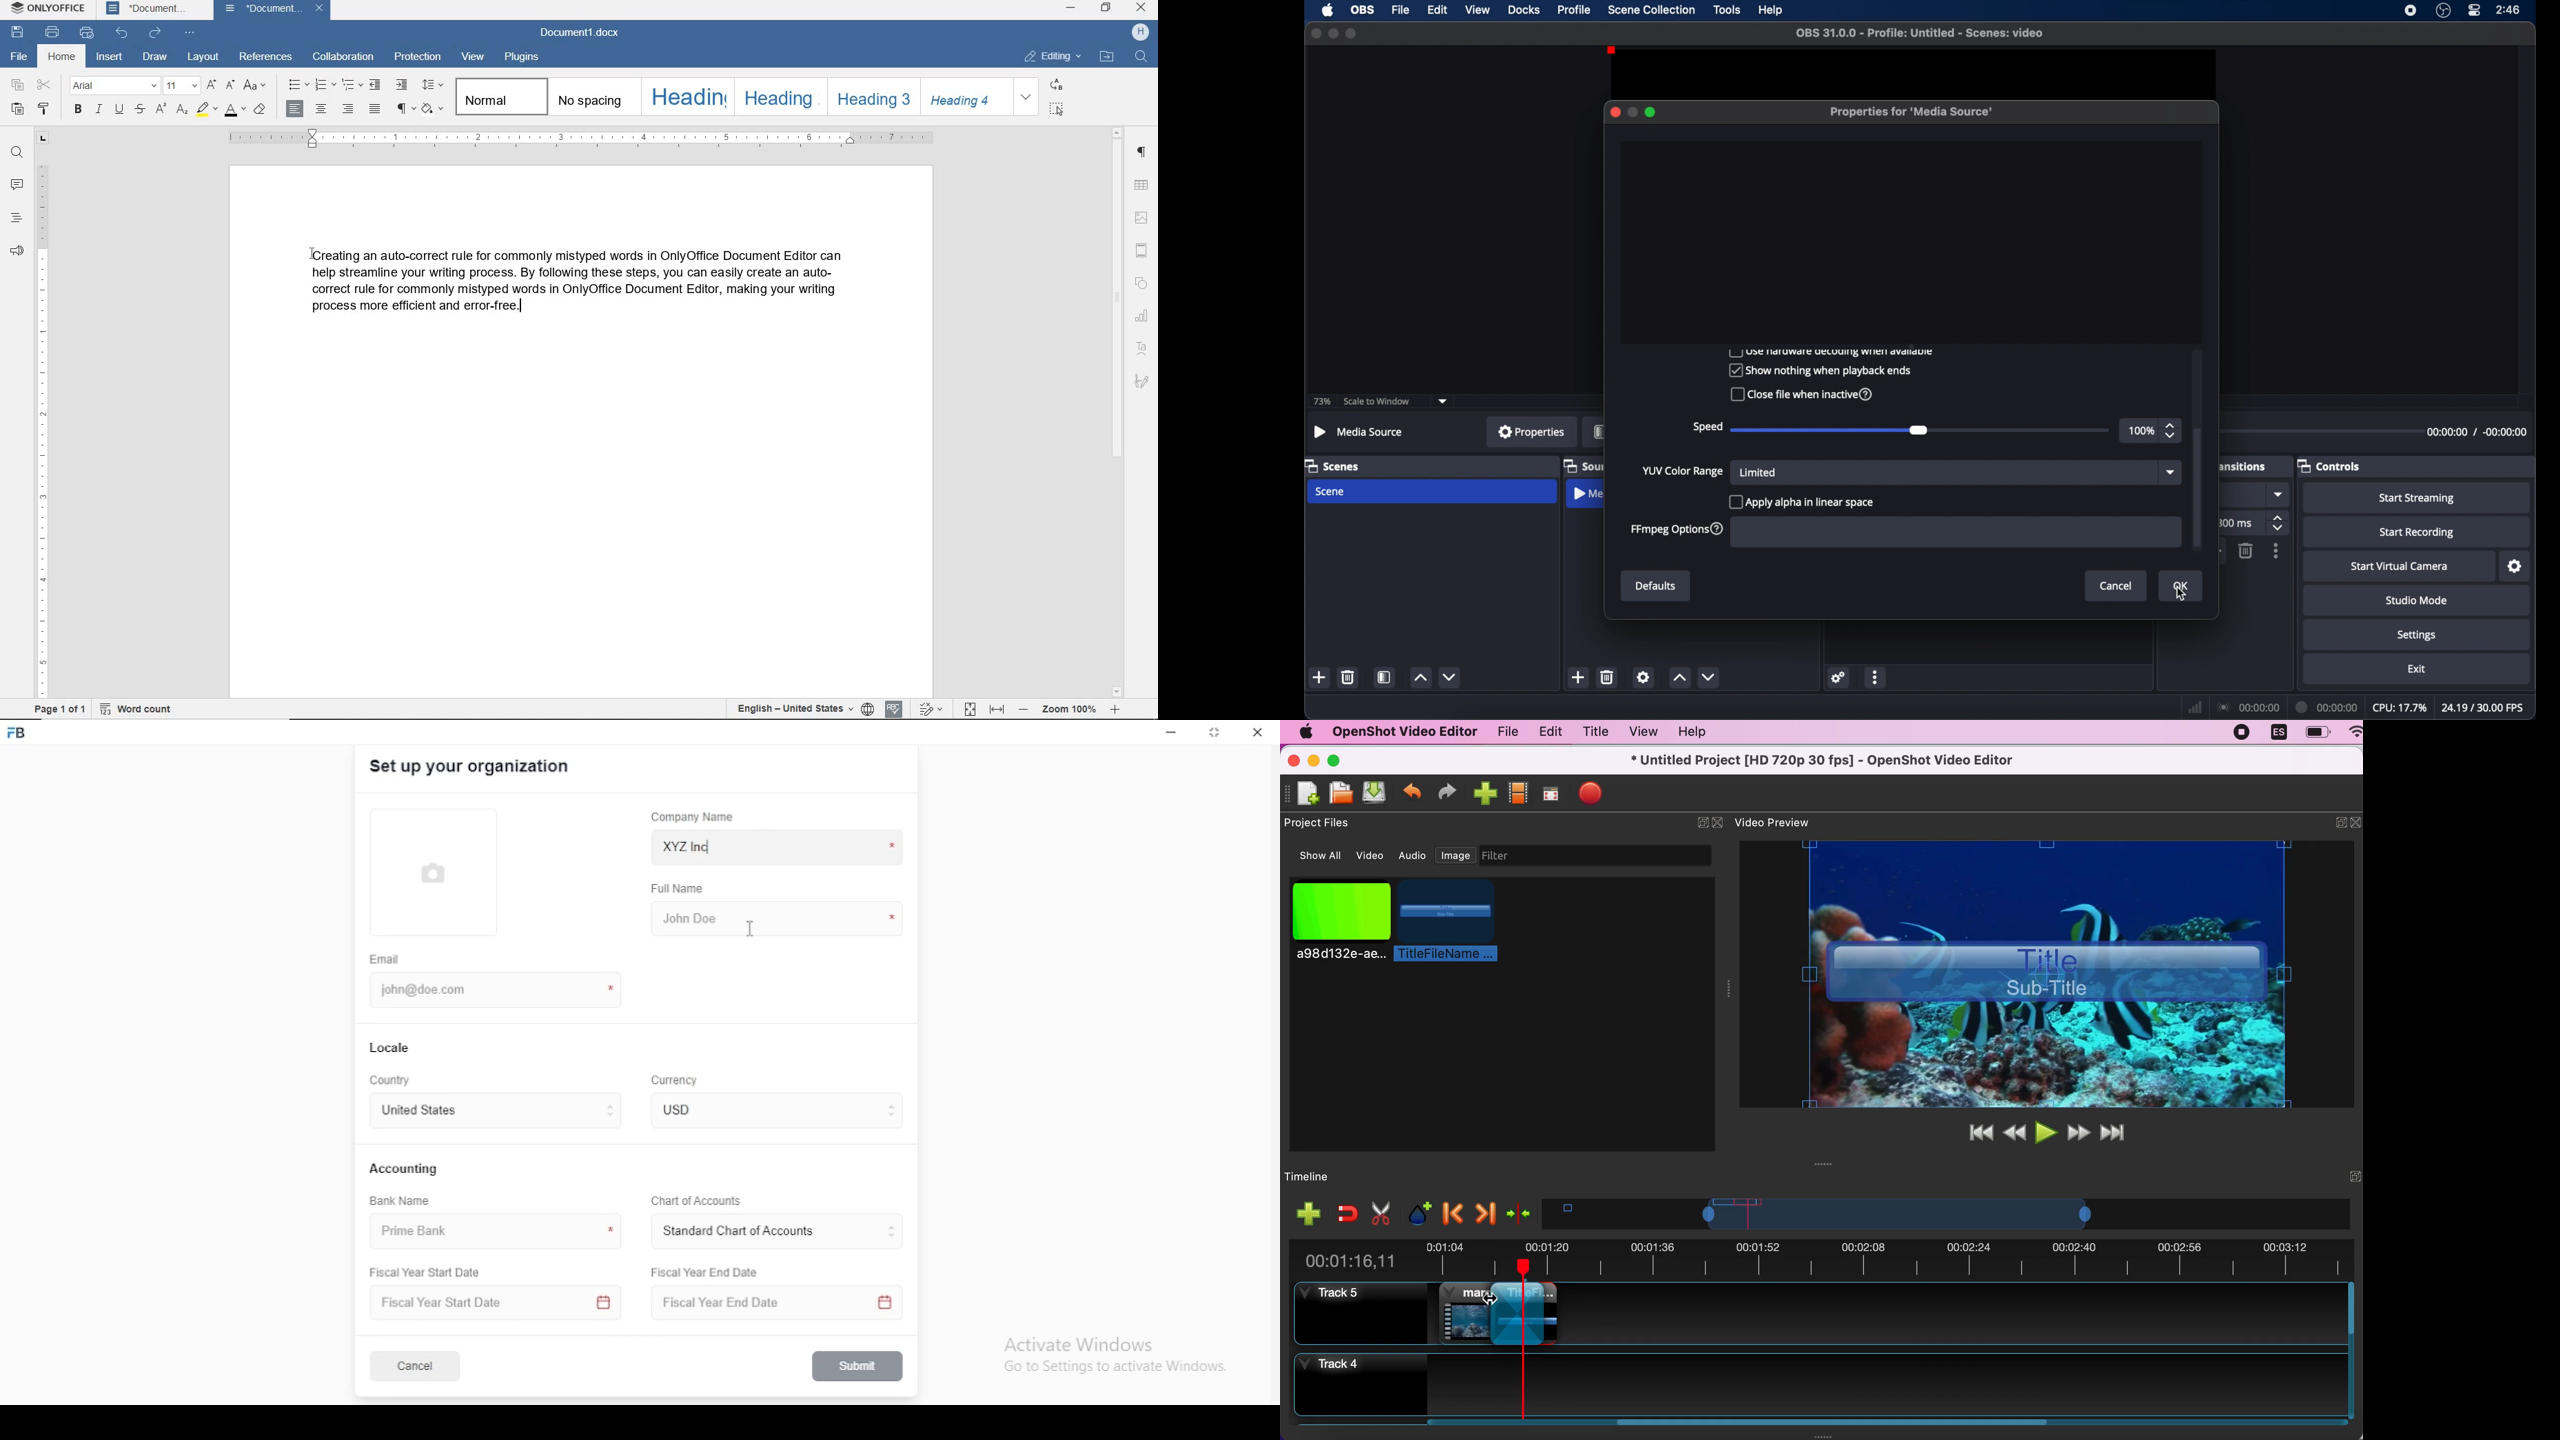 Image resolution: width=2576 pixels, height=1456 pixels. I want to click on submit, so click(859, 1366).